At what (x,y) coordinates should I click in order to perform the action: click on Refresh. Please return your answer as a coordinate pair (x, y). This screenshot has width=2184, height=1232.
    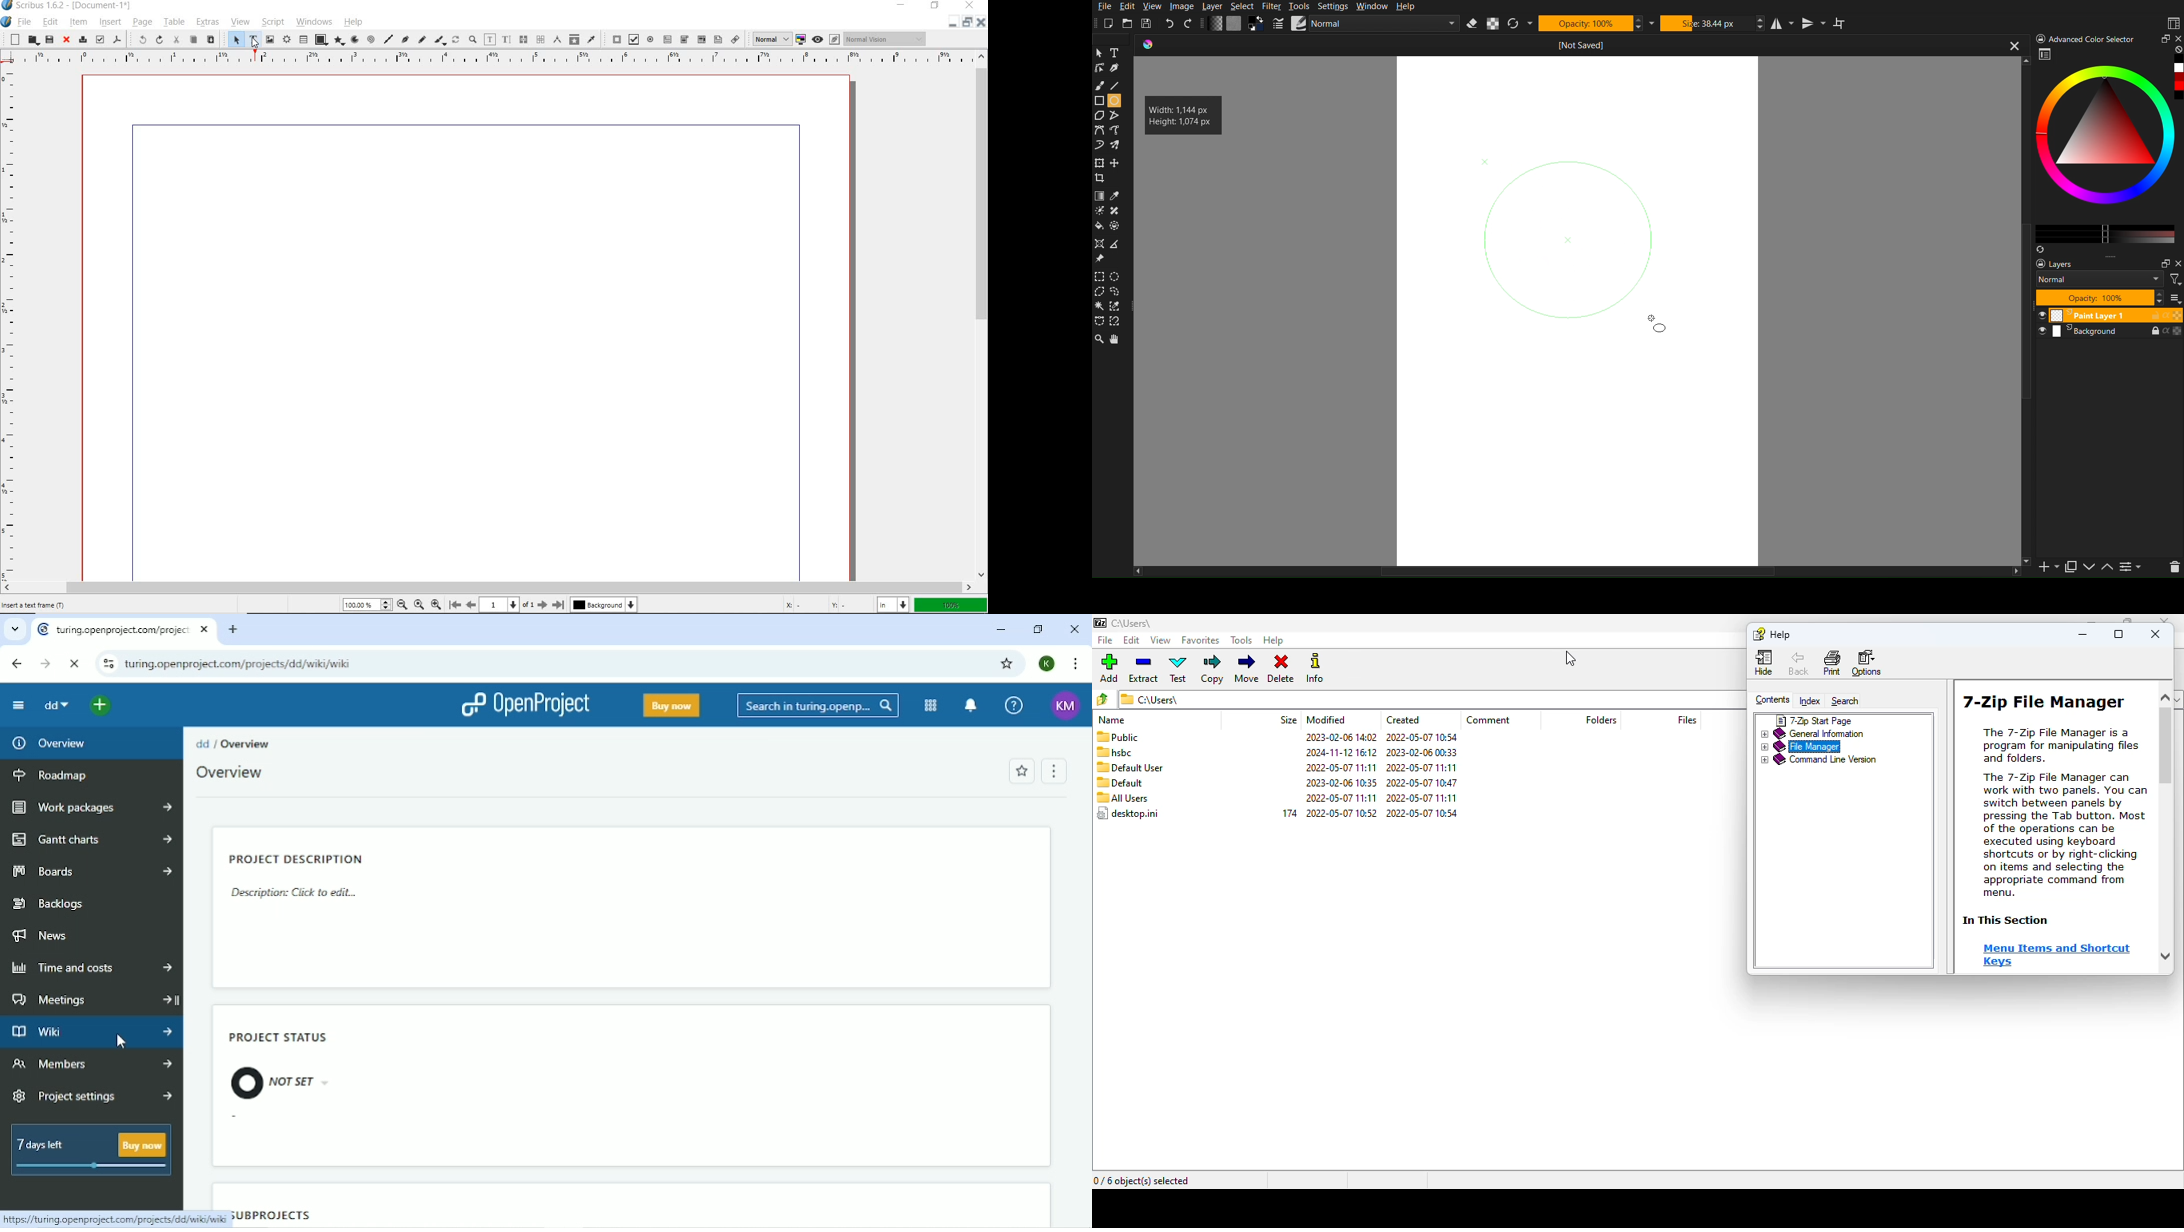
    Looking at the image, I should click on (1513, 23).